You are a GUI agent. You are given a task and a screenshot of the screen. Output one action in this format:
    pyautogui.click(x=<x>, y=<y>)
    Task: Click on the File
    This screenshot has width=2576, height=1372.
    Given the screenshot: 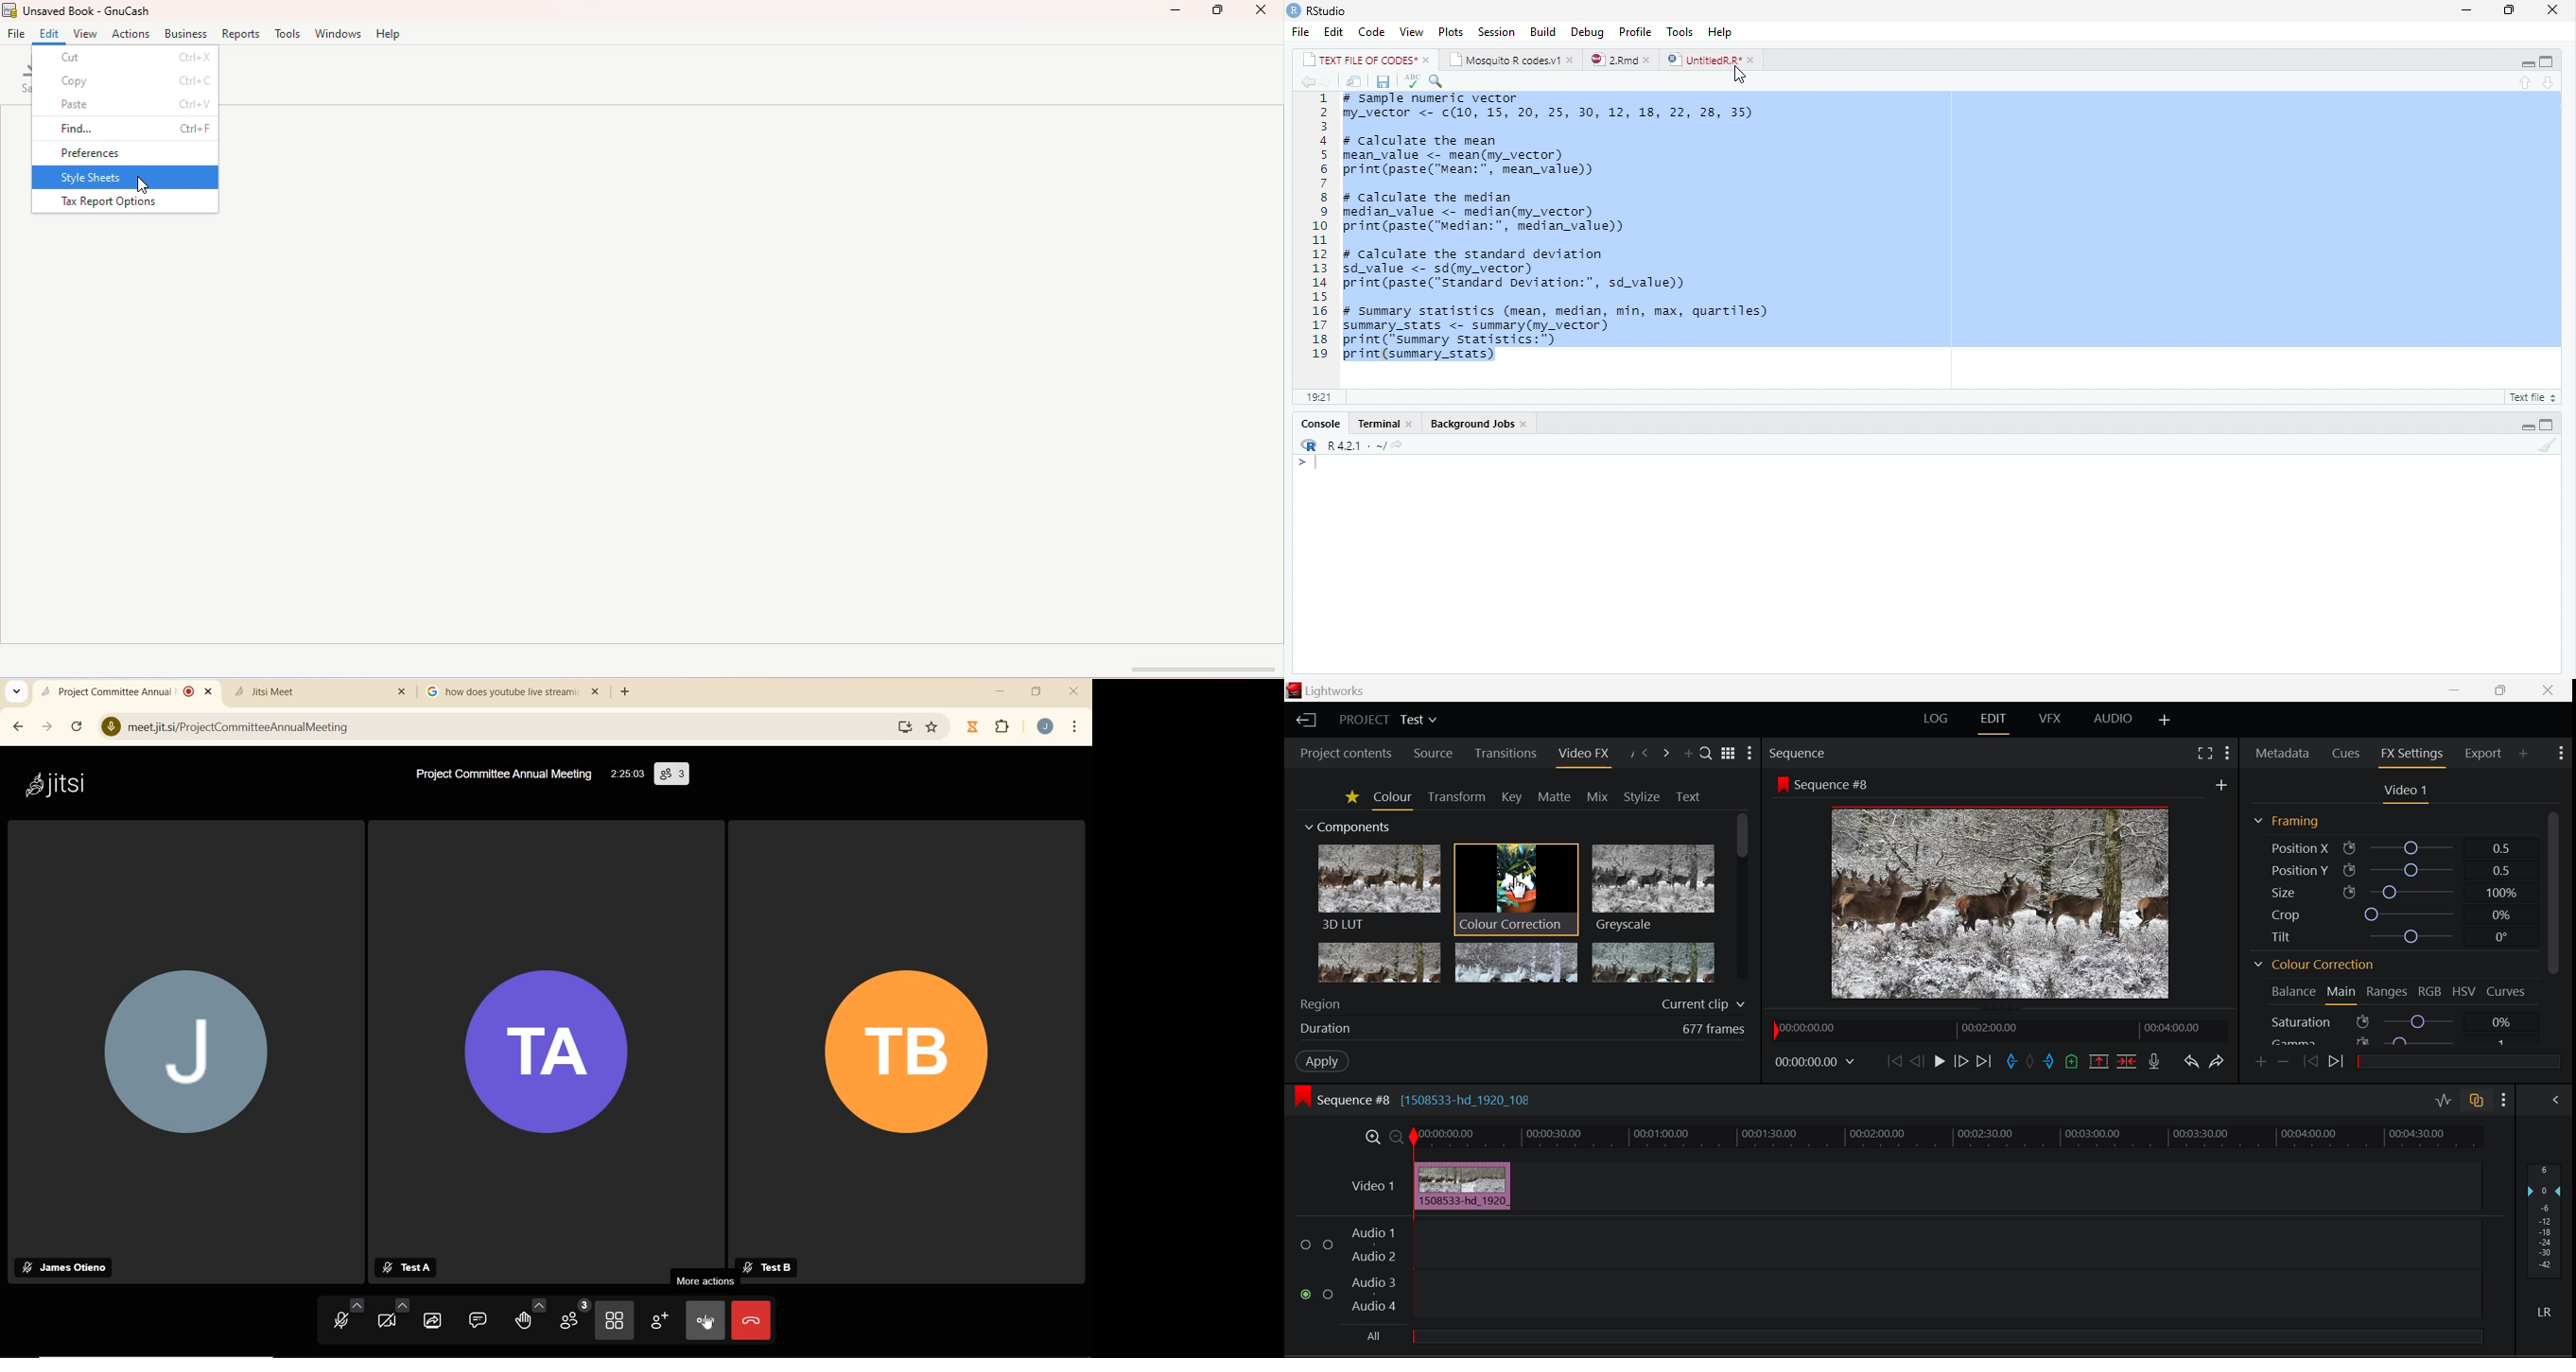 What is the action you would take?
    pyautogui.click(x=17, y=34)
    